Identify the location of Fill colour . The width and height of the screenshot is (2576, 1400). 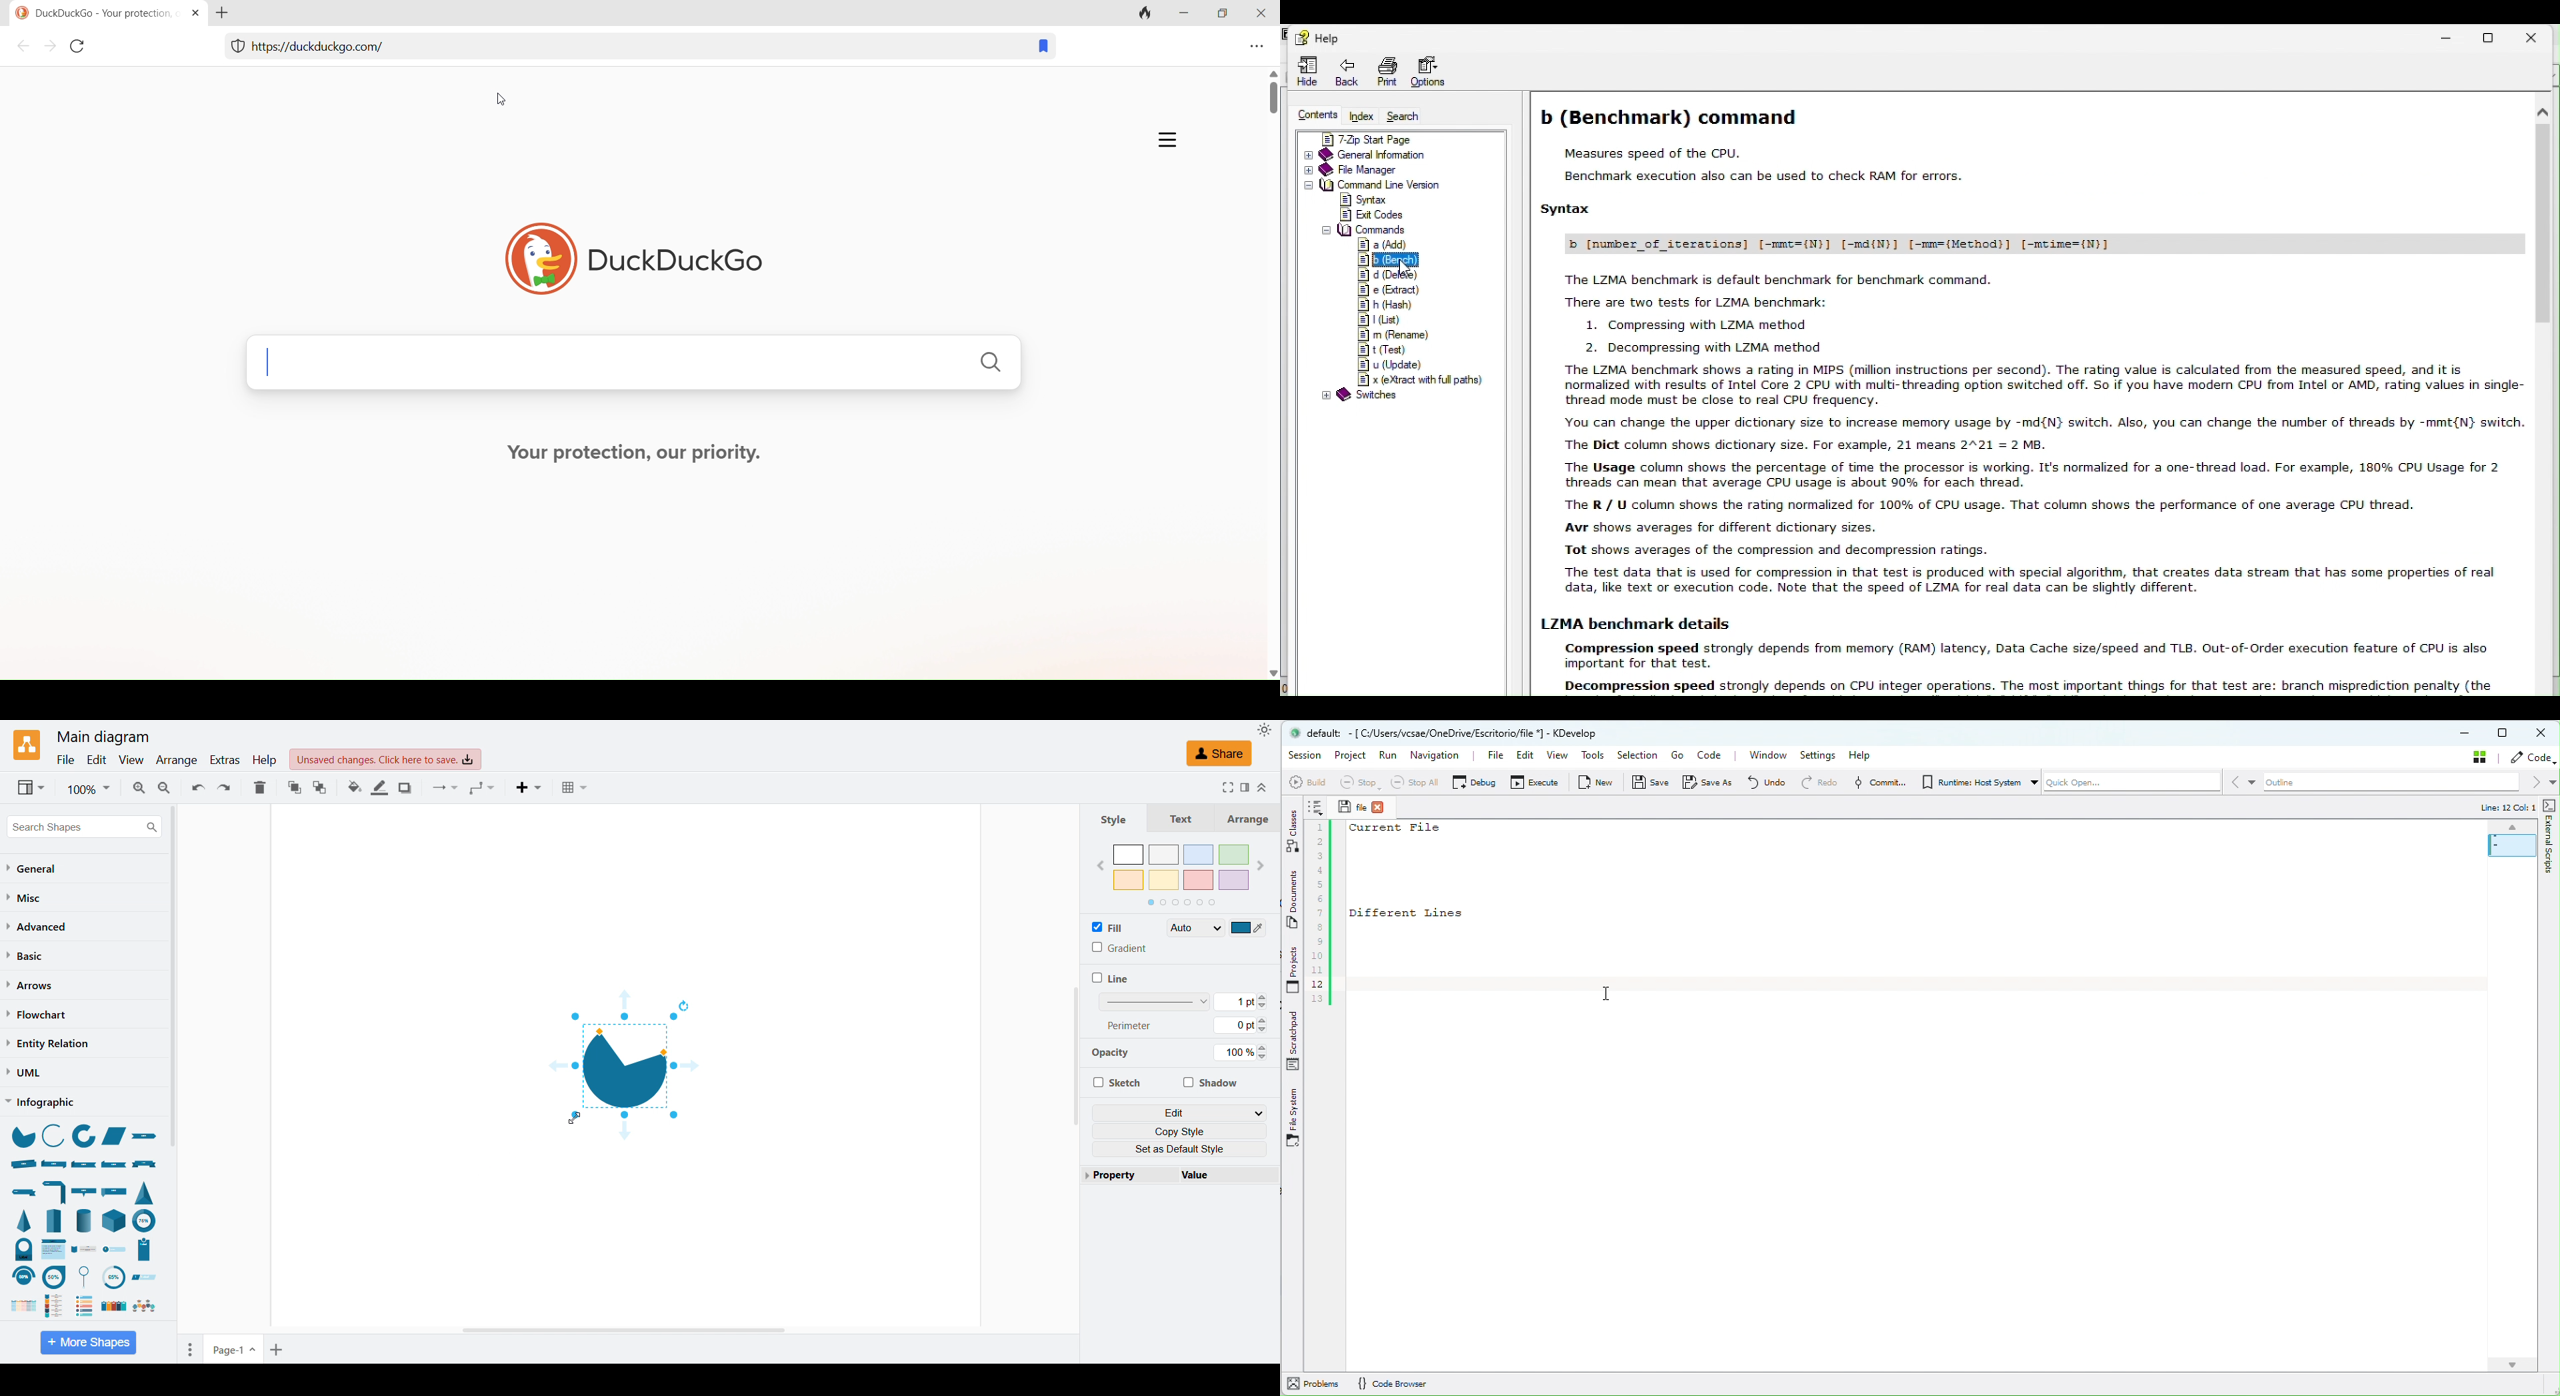
(355, 787).